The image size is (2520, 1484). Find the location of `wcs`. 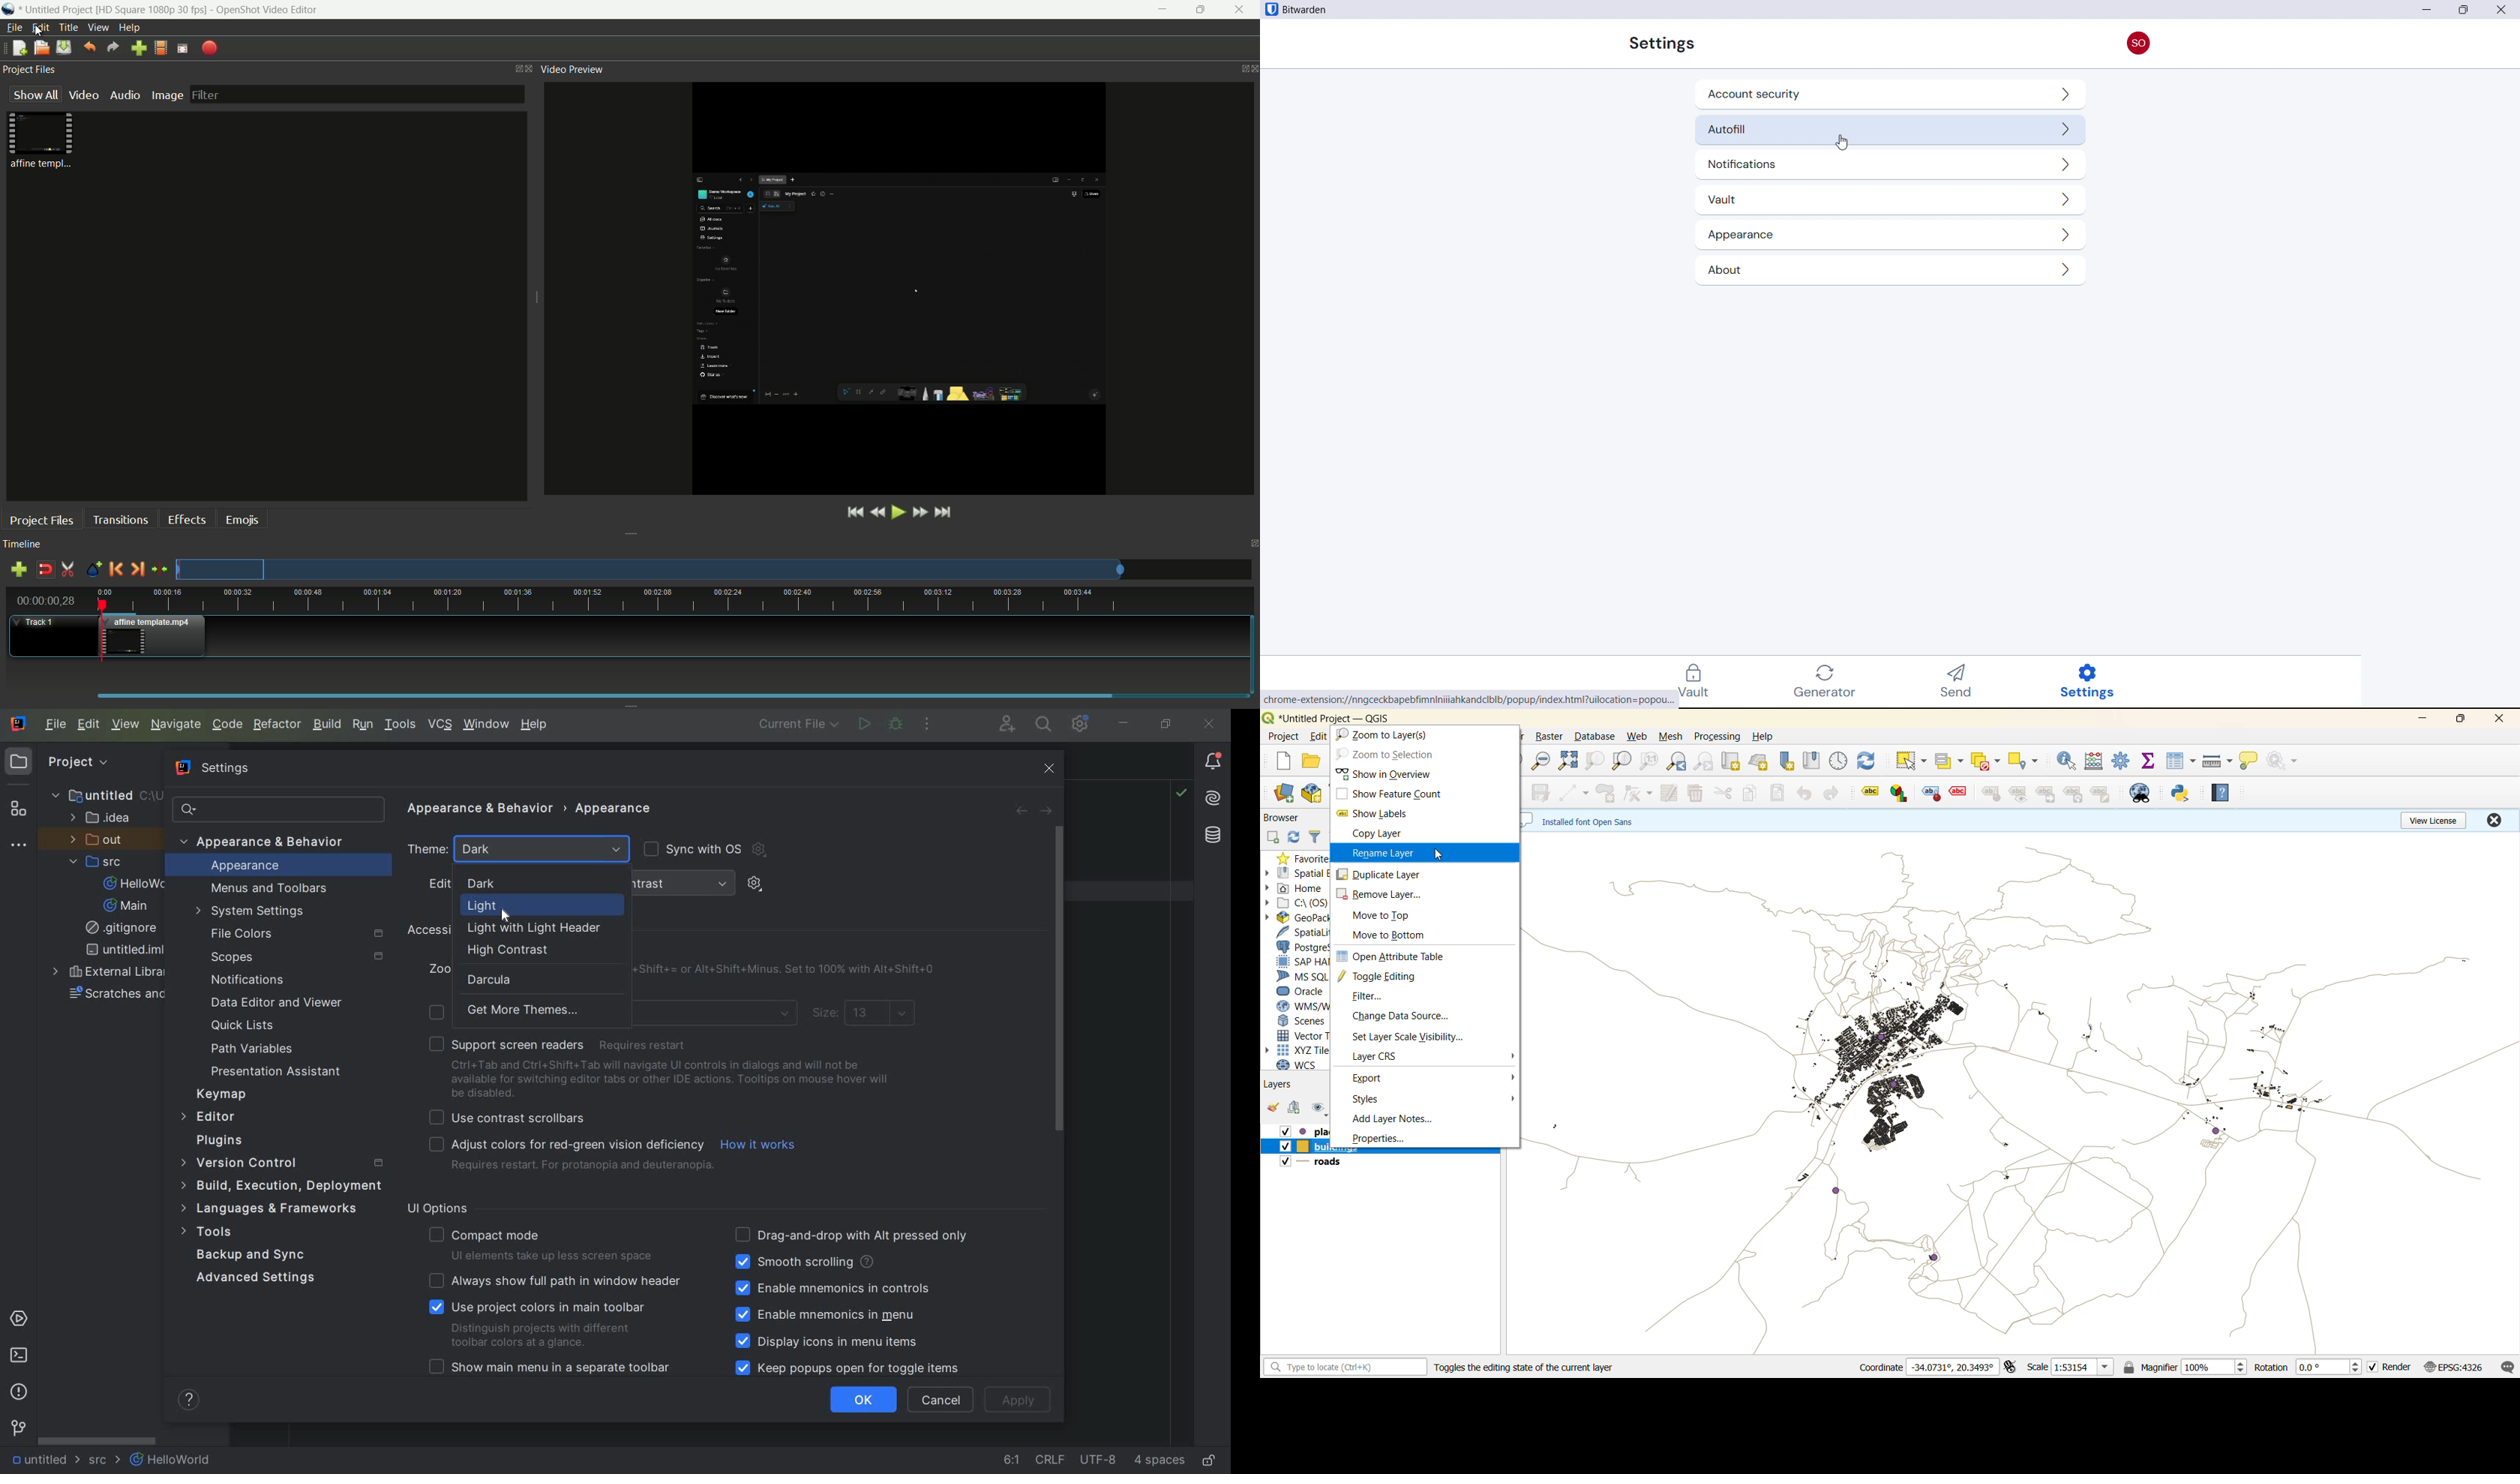

wcs is located at coordinates (1305, 1067).